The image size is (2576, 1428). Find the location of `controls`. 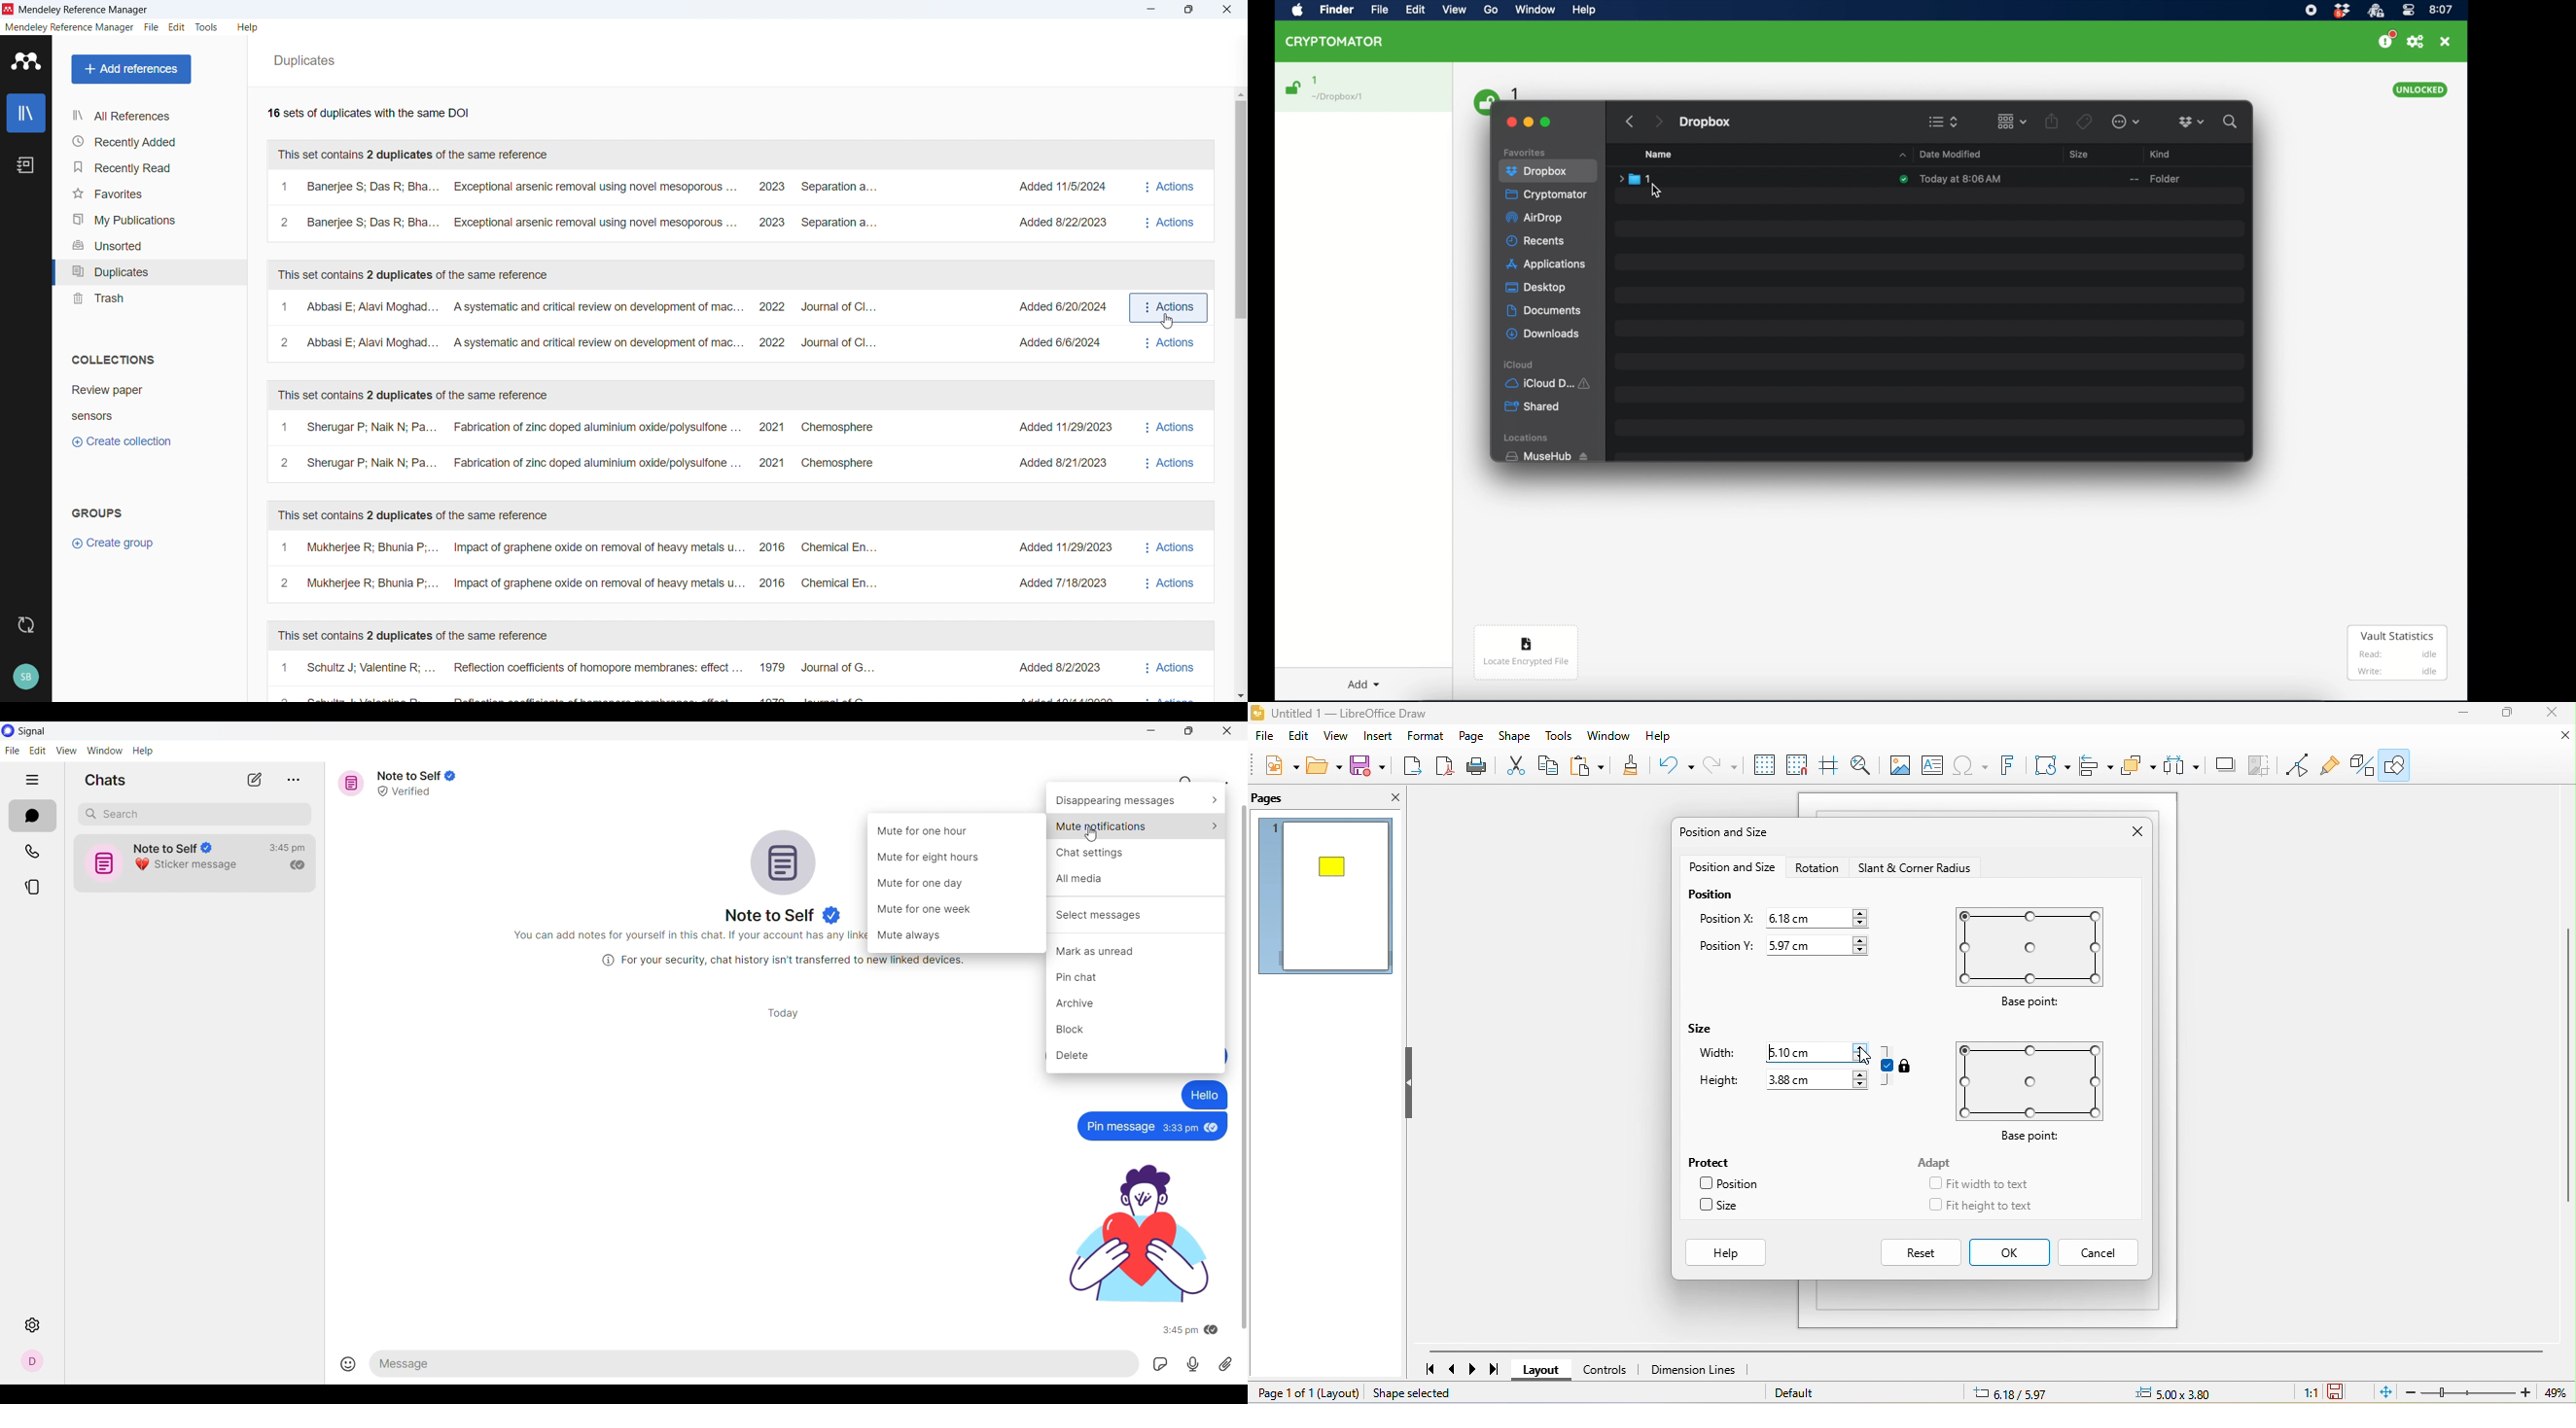

controls is located at coordinates (1609, 1370).